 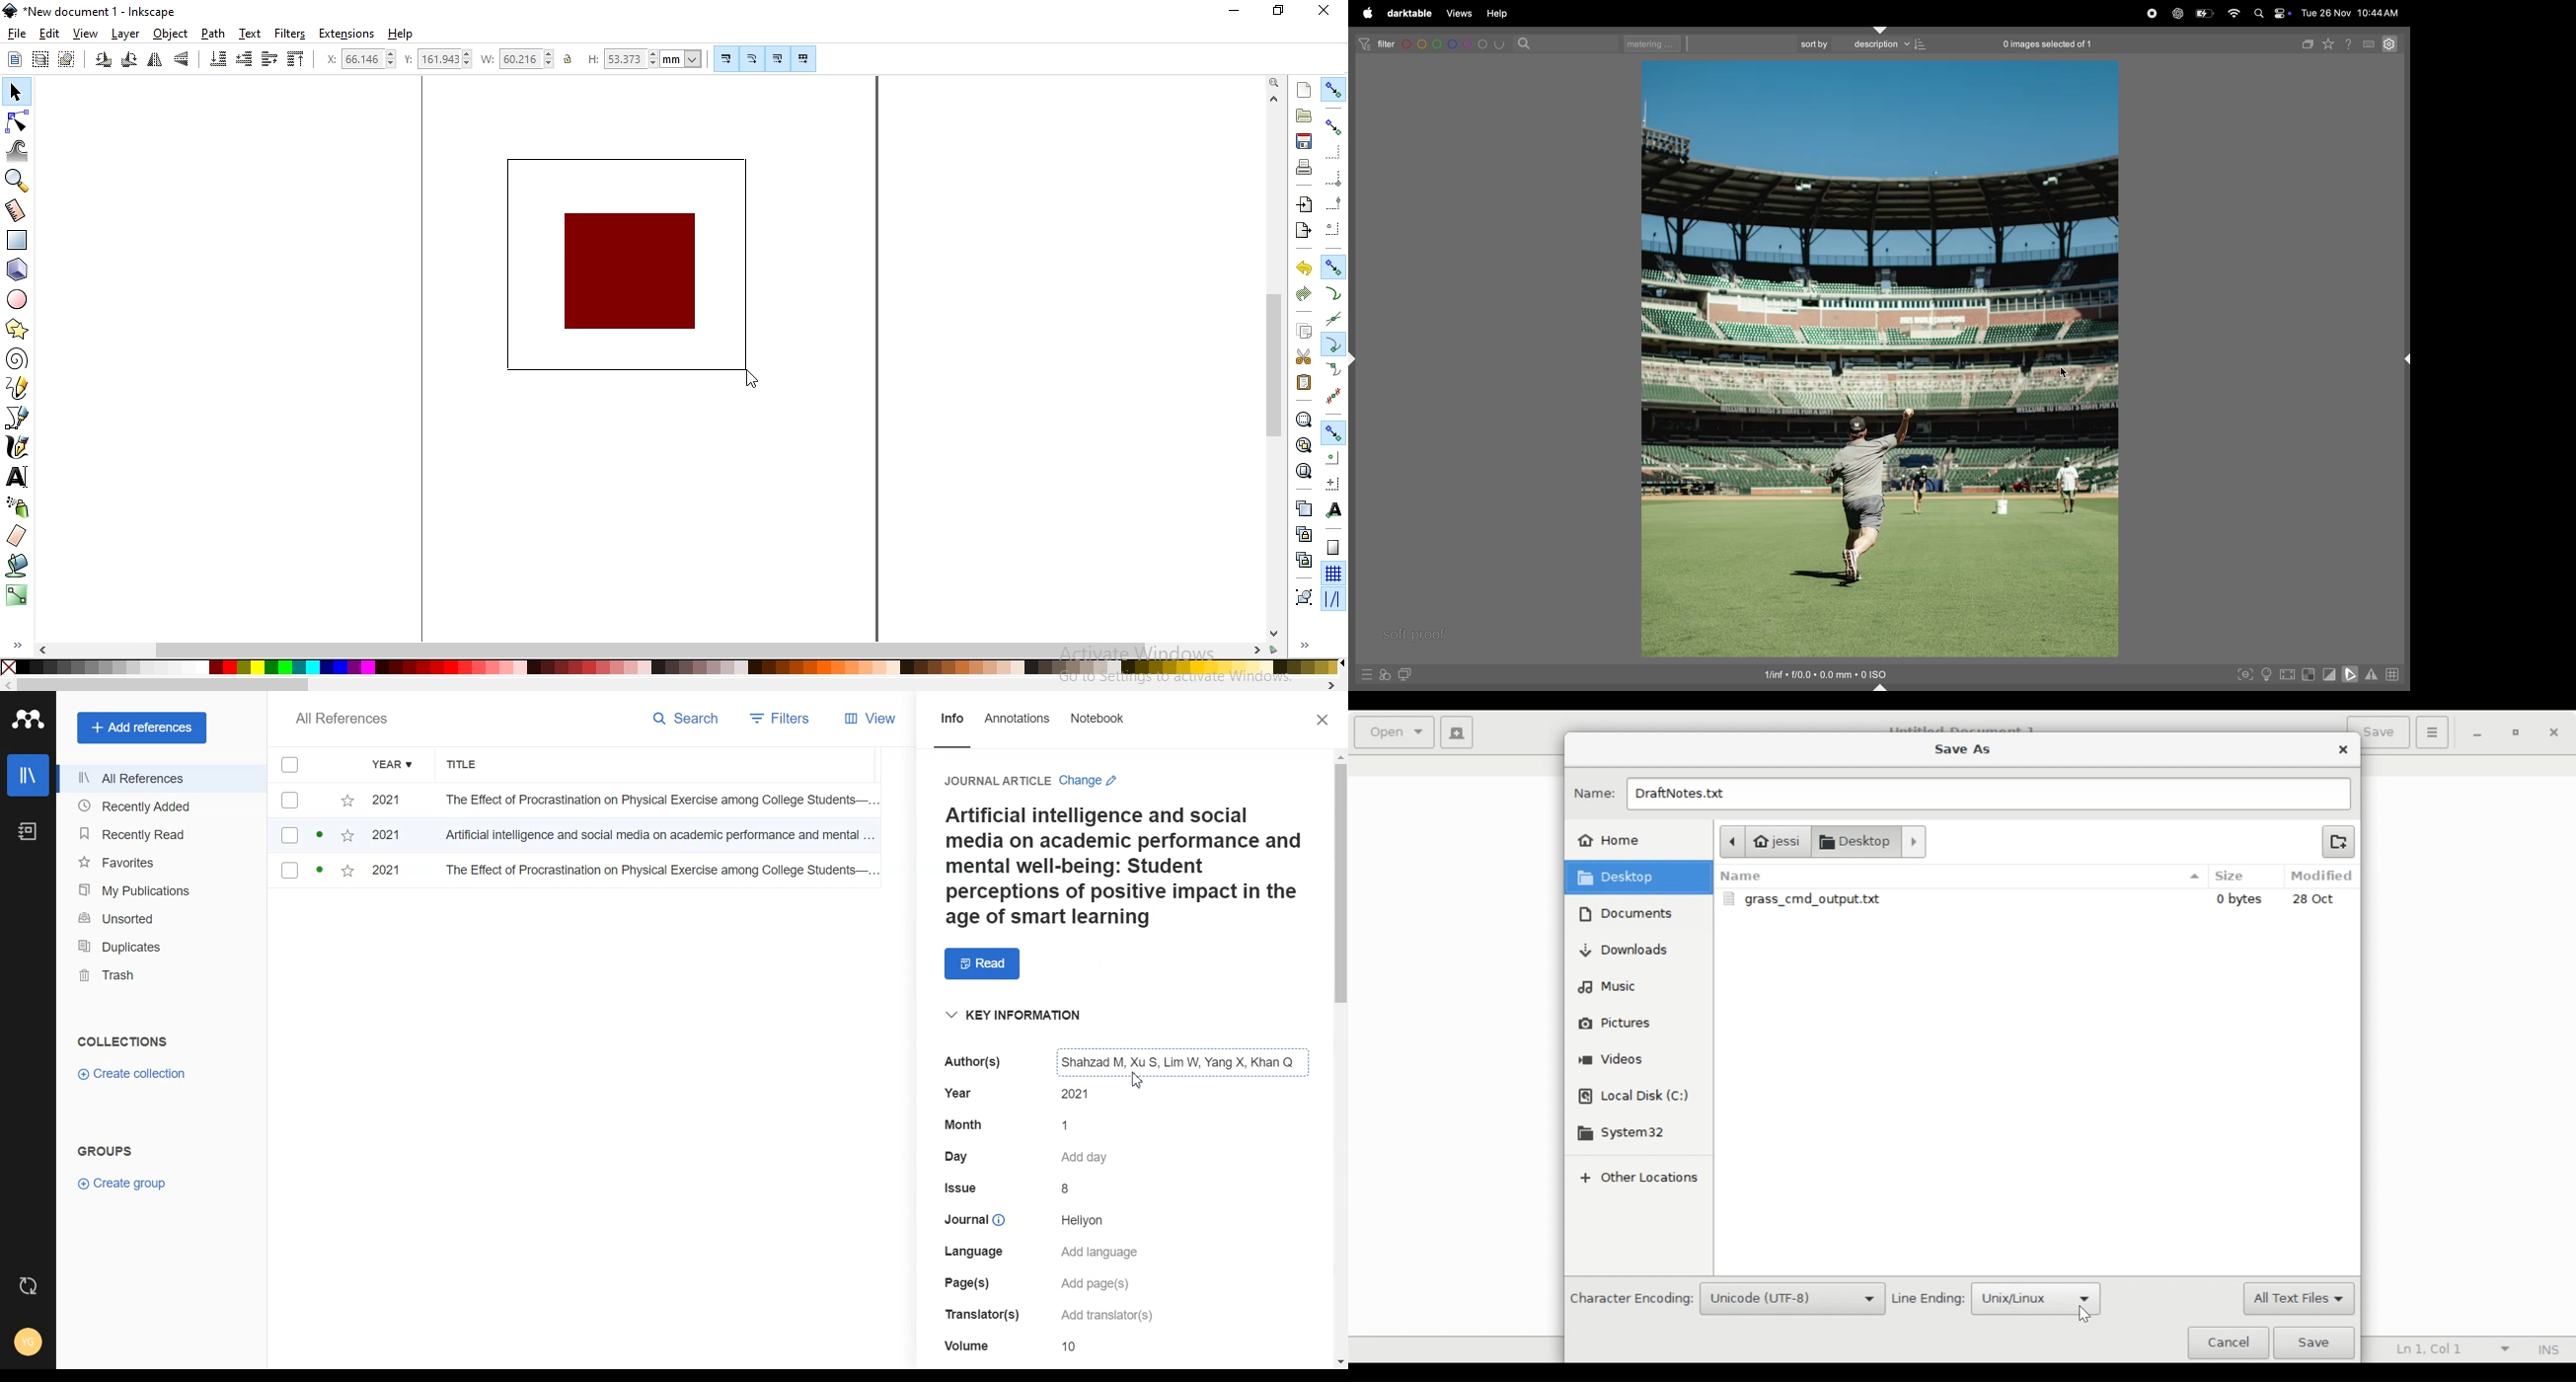 I want to click on create and edit gradient , so click(x=17, y=599).